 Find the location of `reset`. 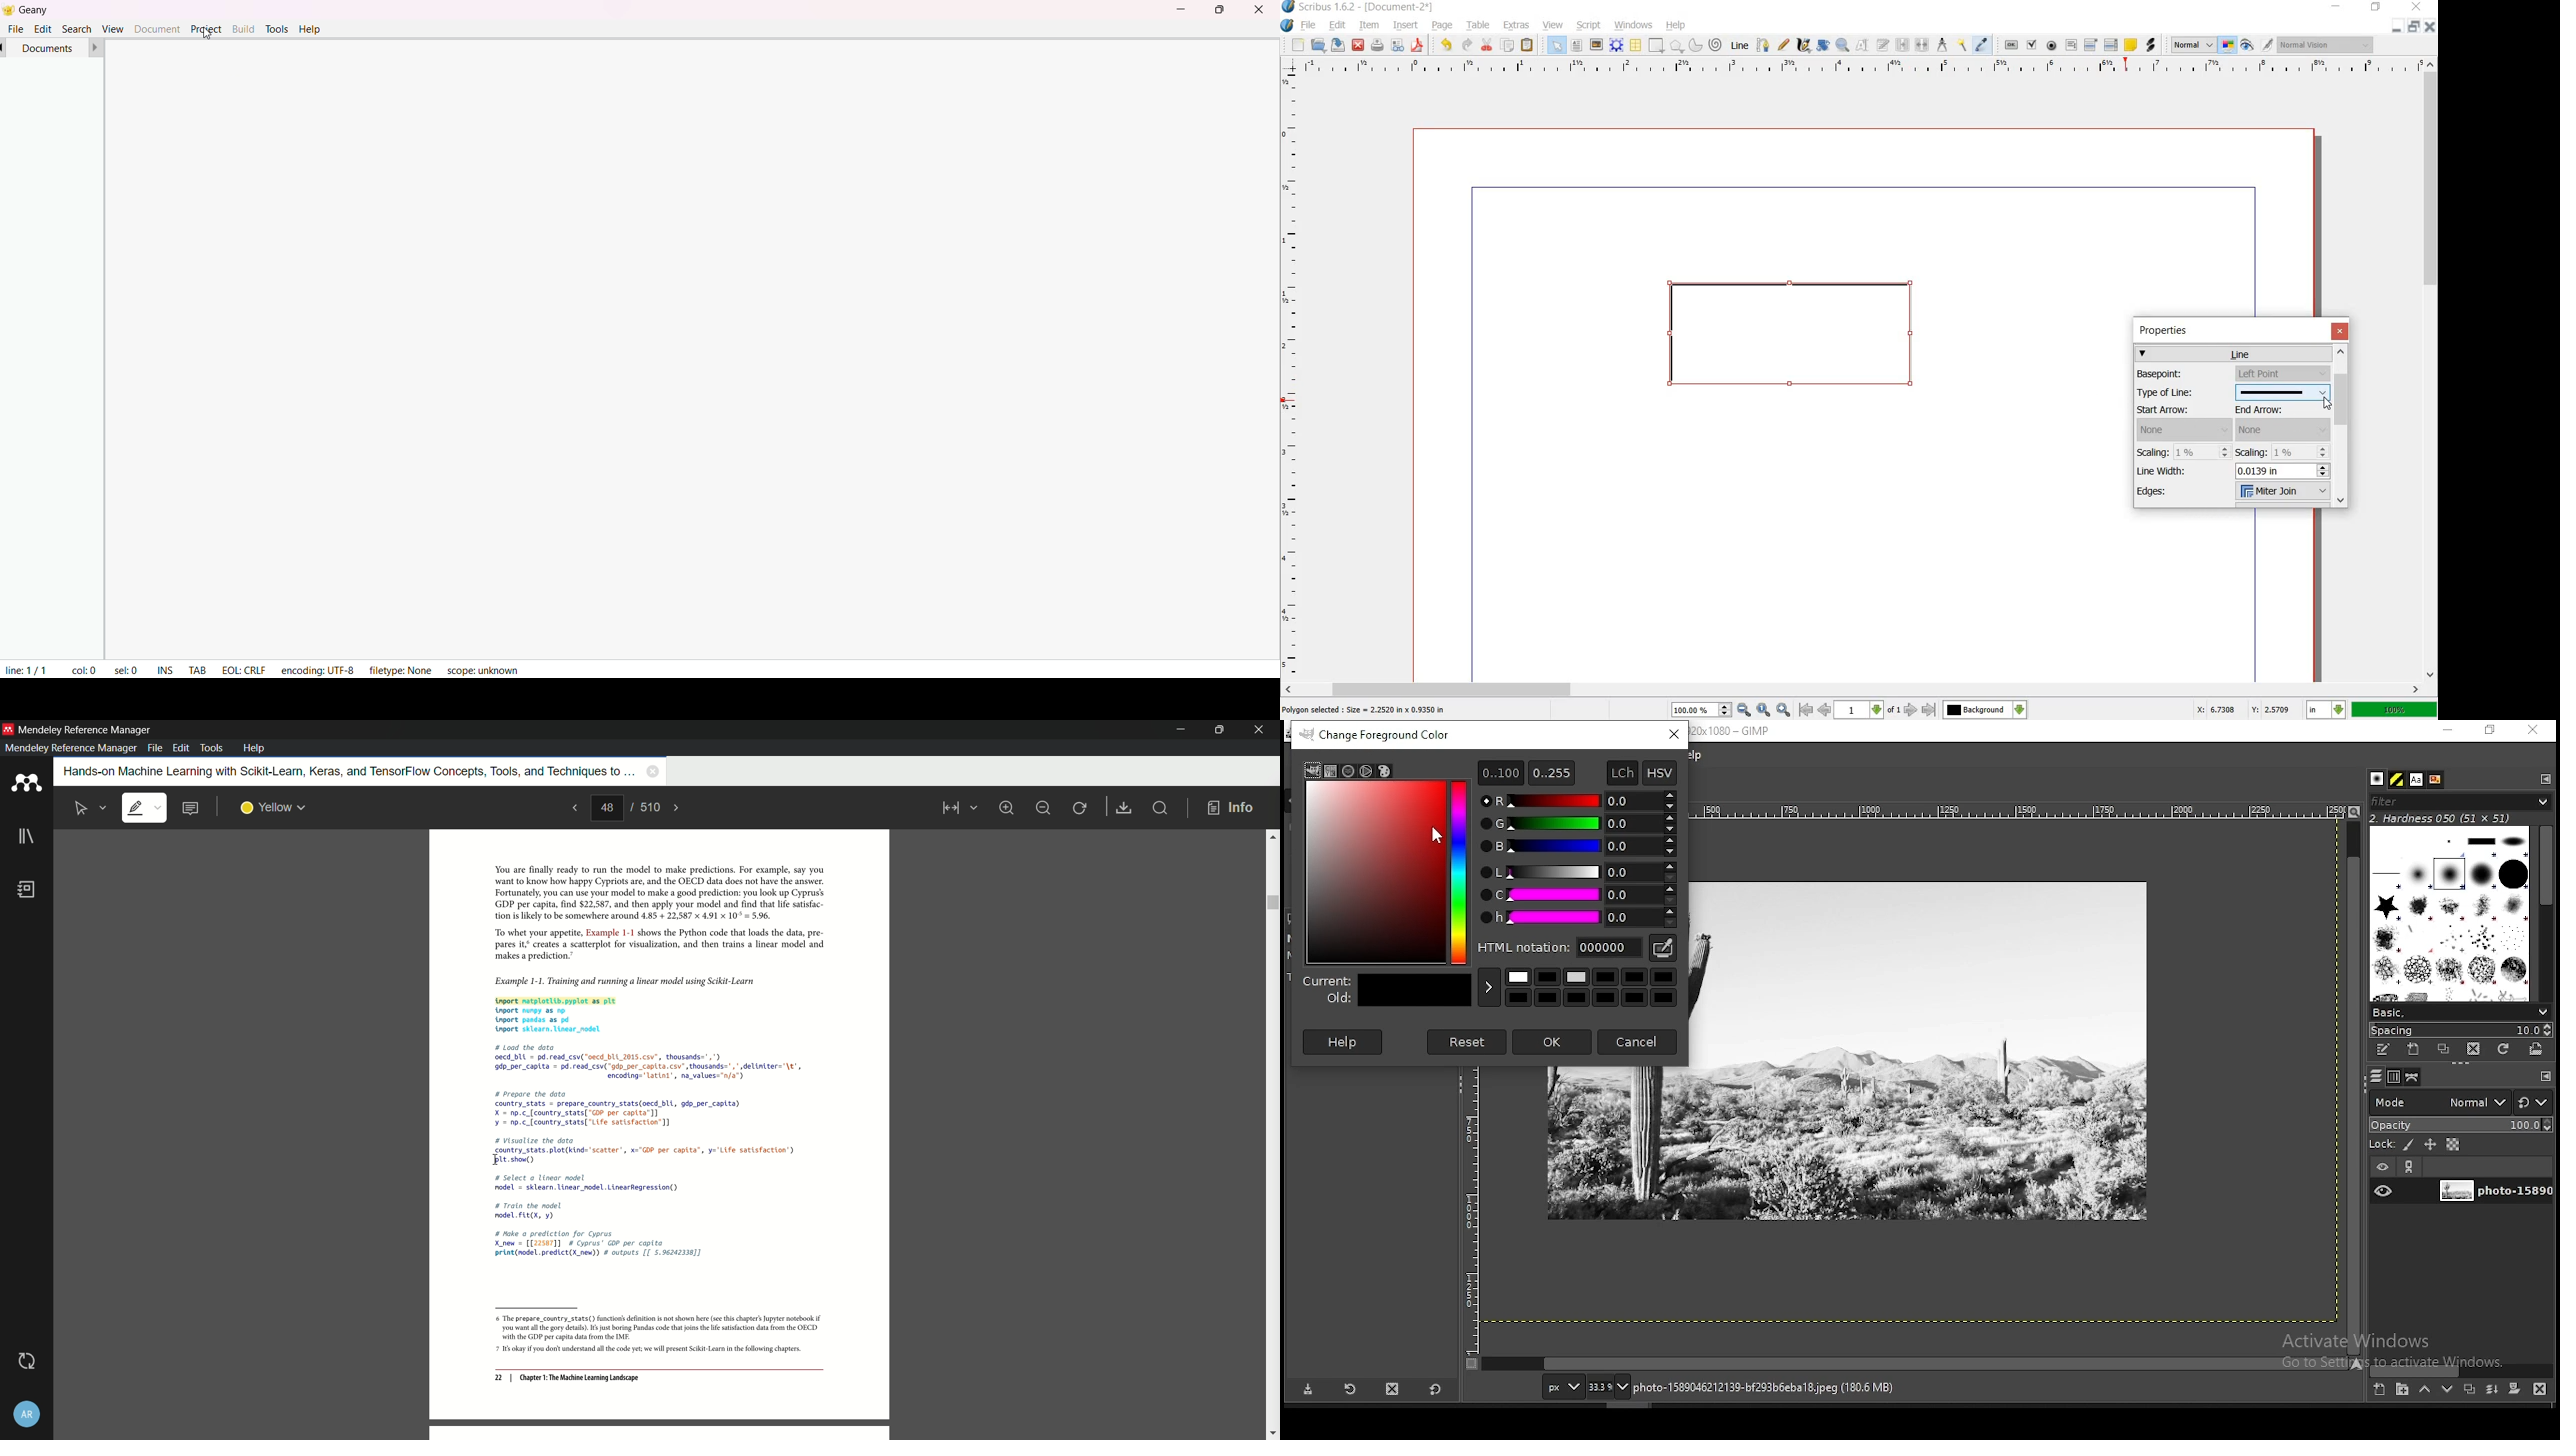

reset is located at coordinates (1469, 1042).